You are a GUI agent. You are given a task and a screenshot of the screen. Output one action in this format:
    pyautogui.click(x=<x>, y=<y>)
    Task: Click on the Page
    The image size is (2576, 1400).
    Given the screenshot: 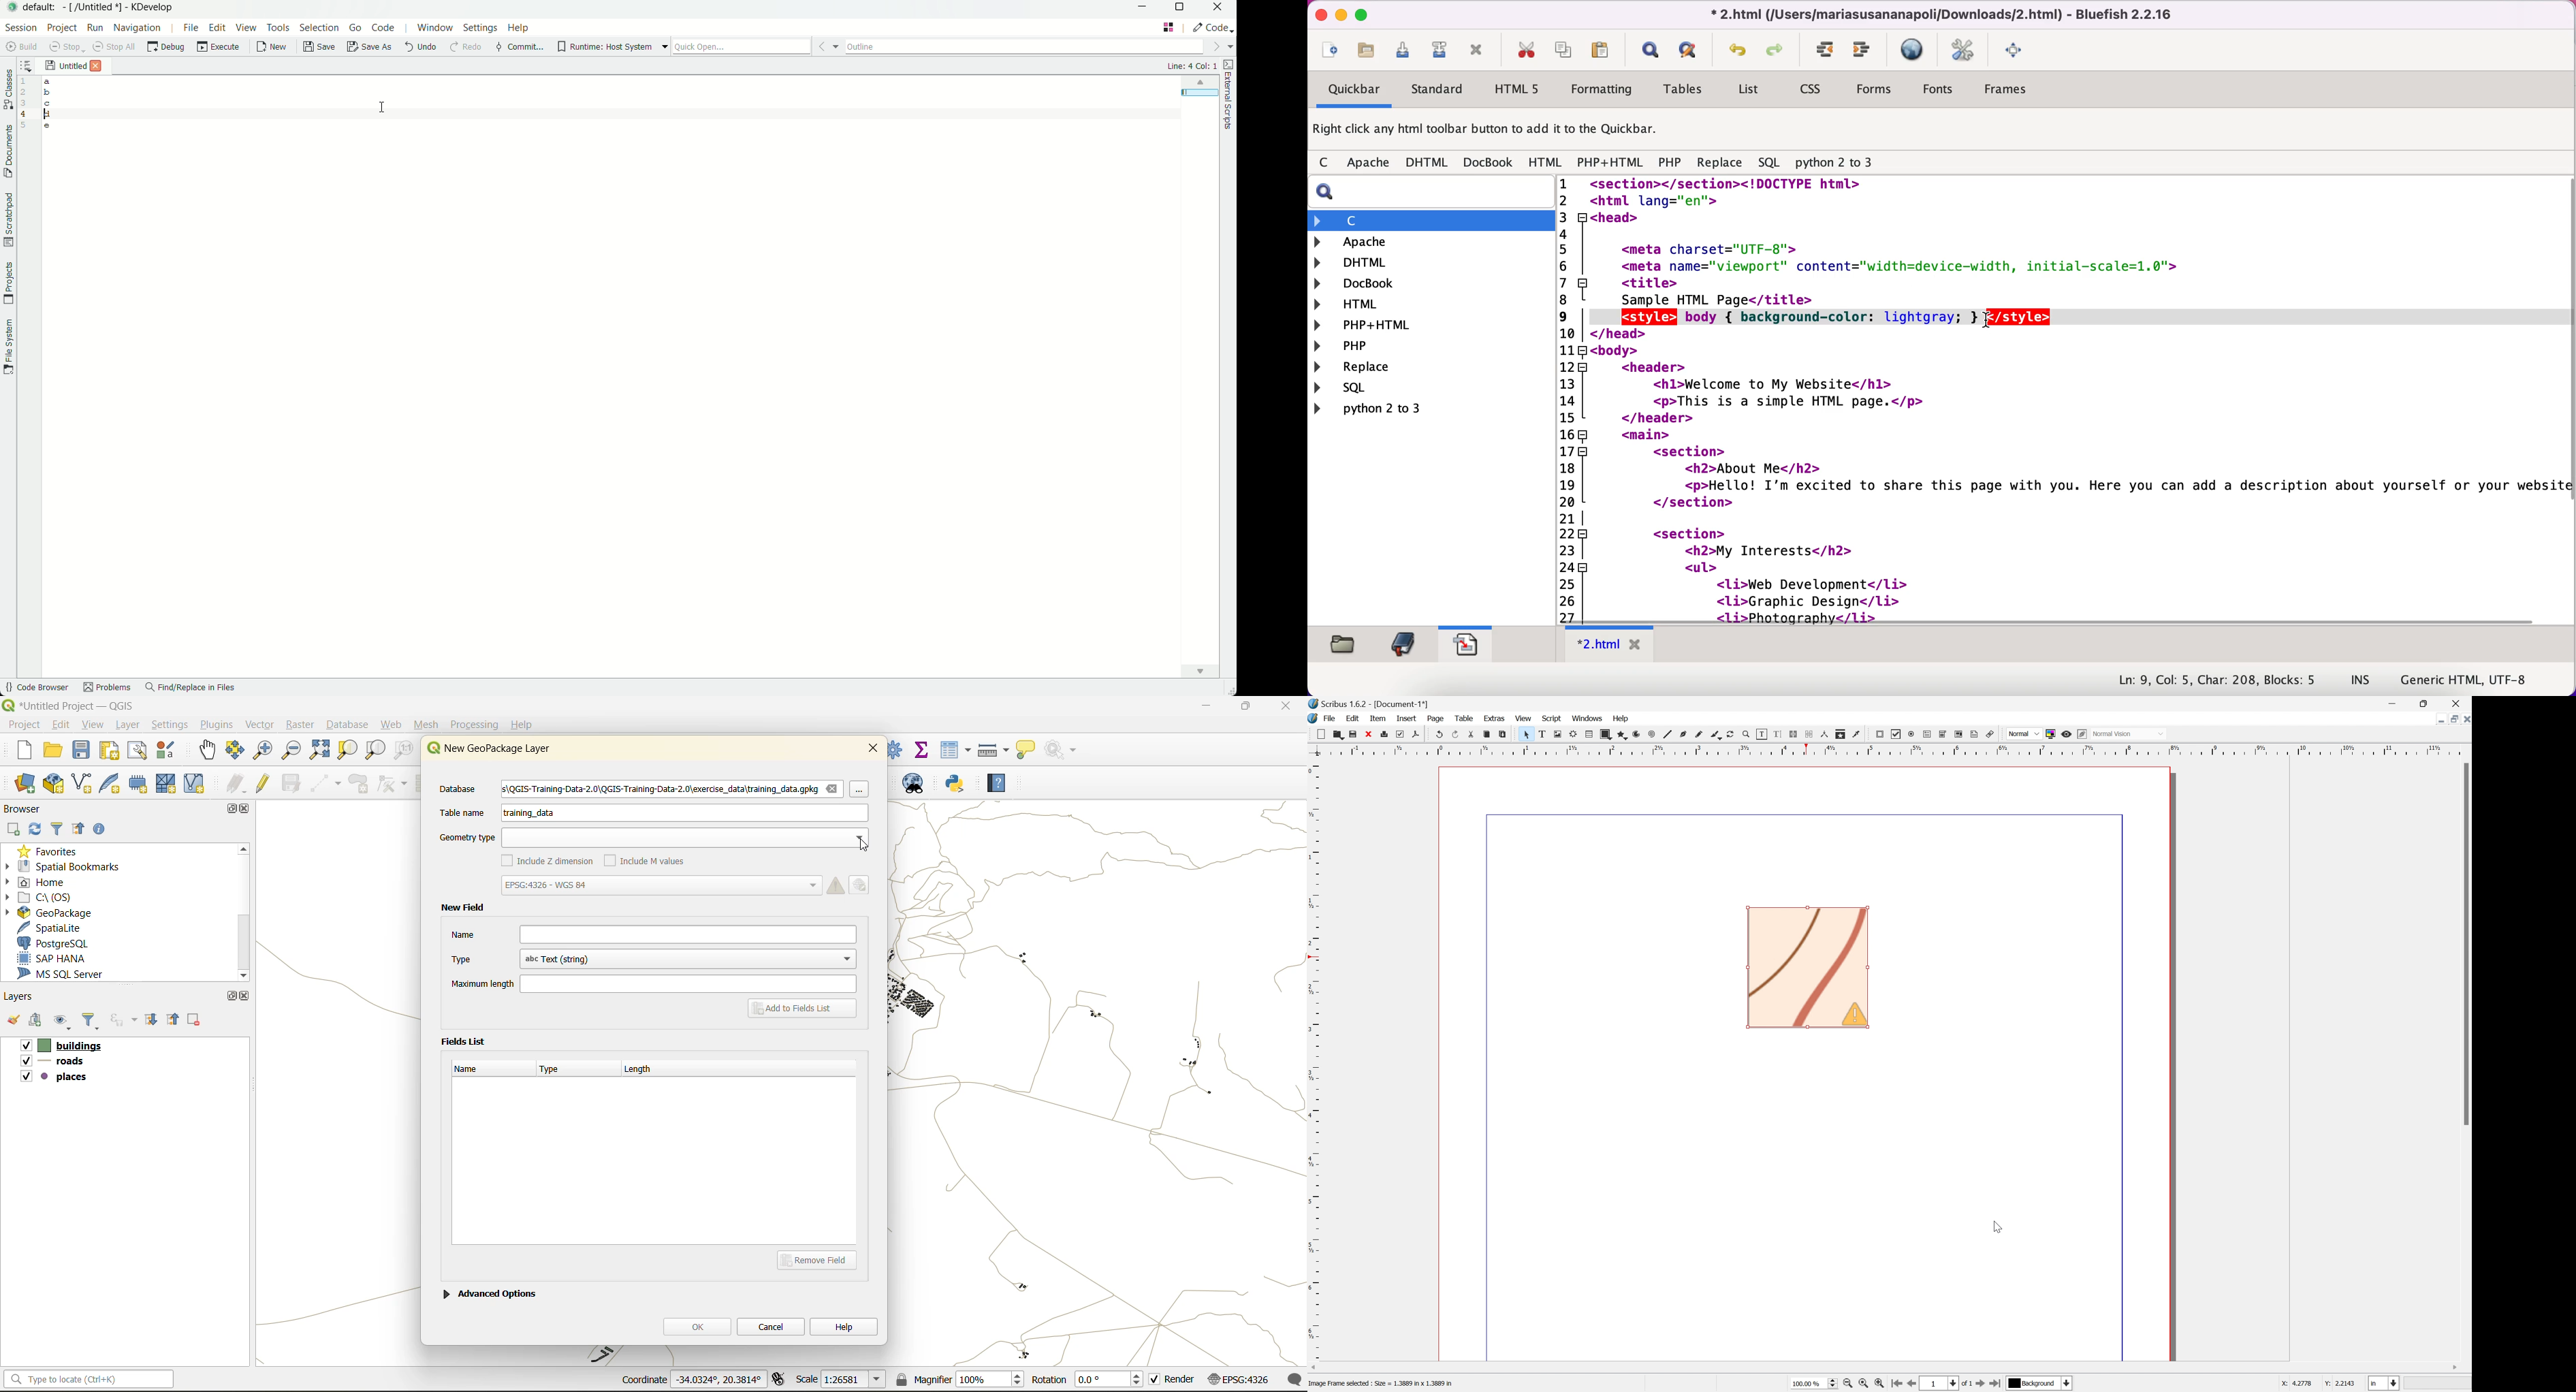 What is the action you would take?
    pyautogui.click(x=1436, y=719)
    